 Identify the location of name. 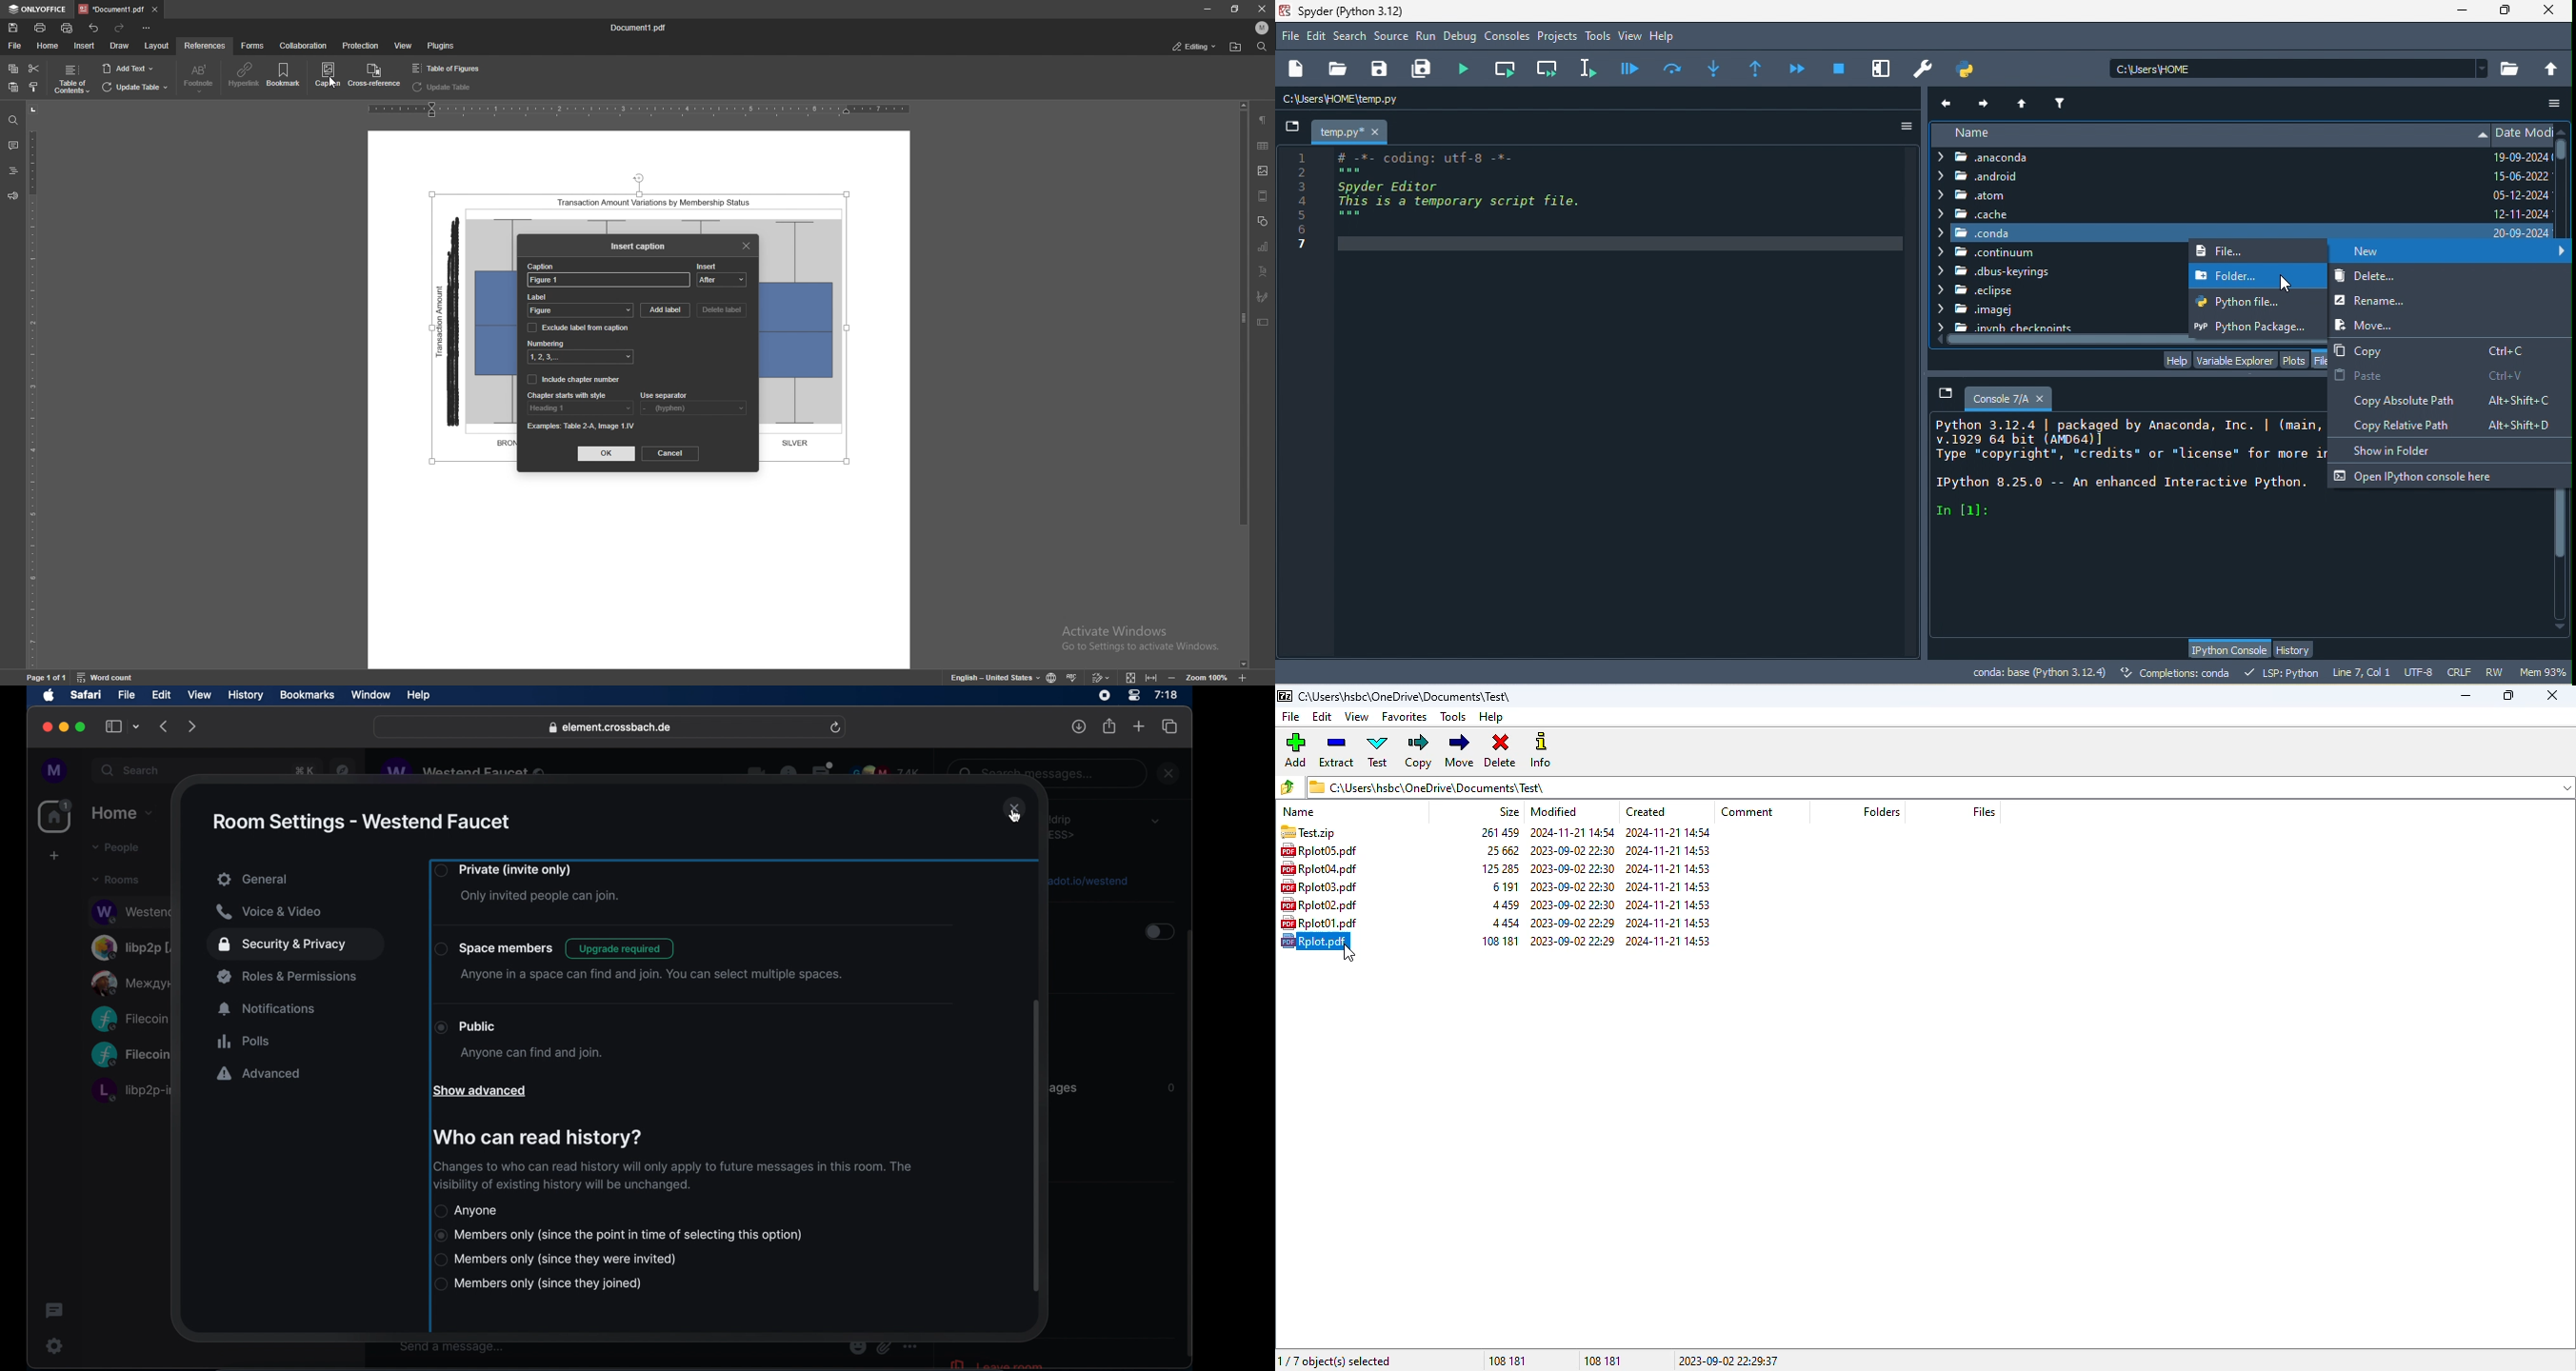
(1298, 811).